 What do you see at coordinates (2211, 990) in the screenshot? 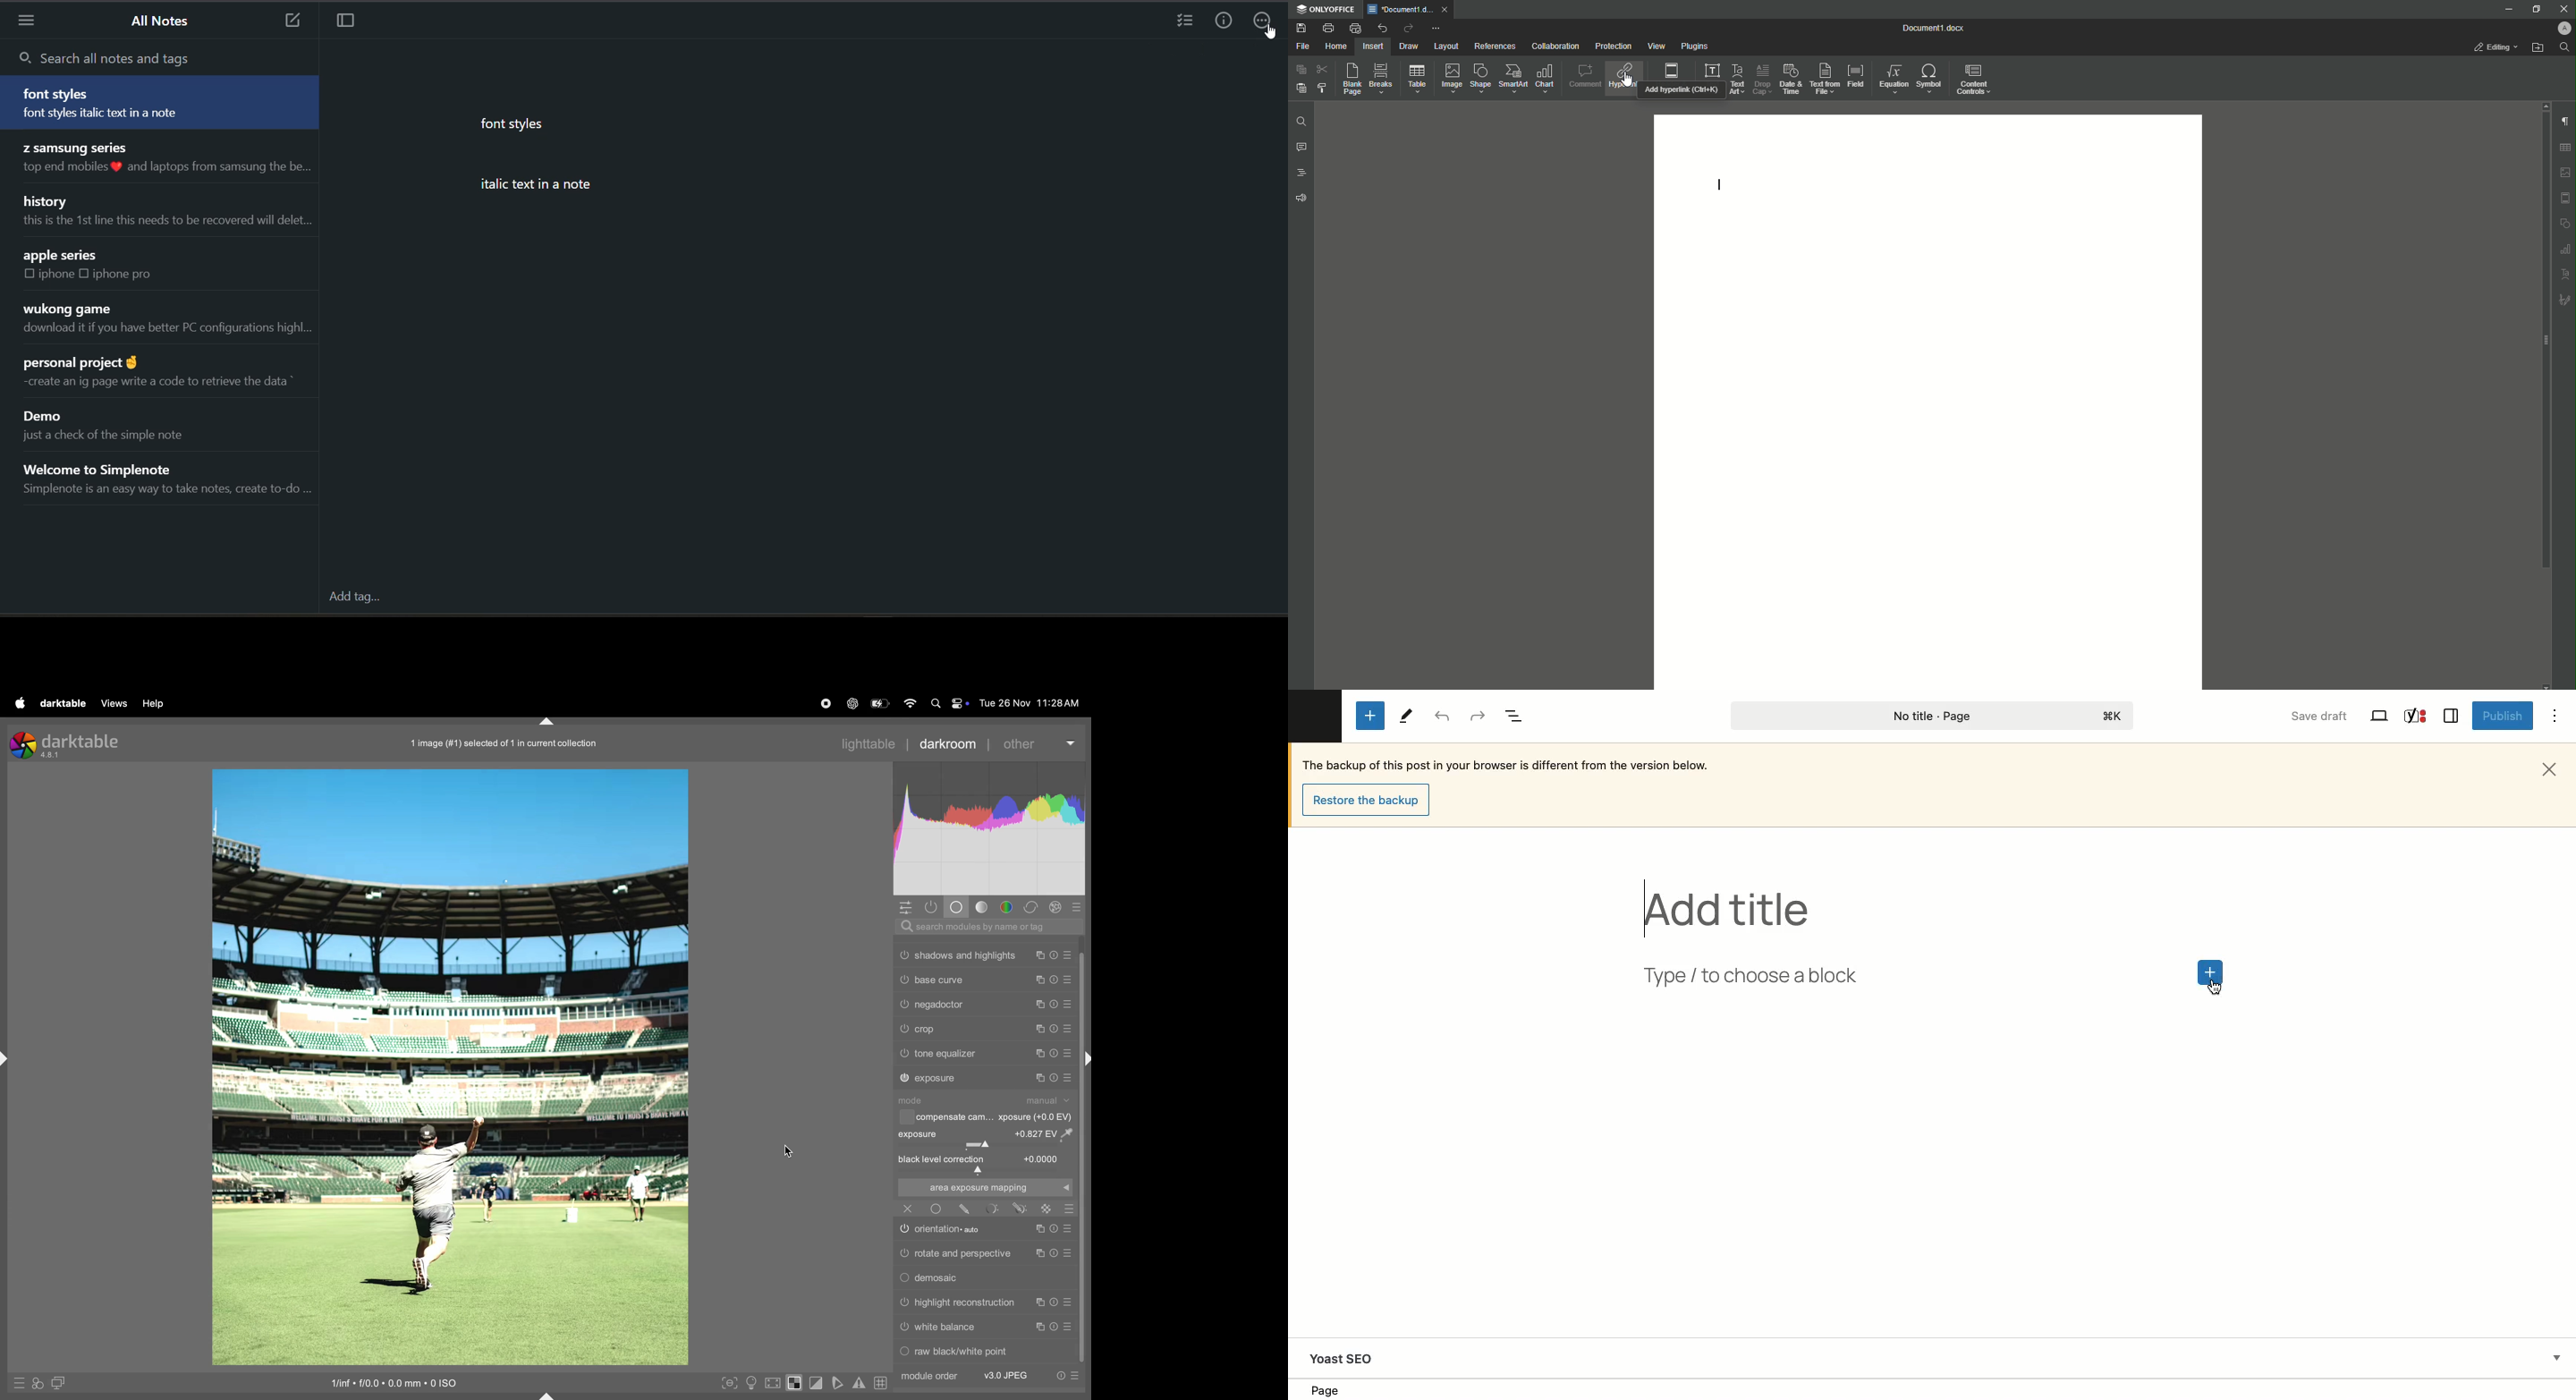
I see `Cursor` at bounding box center [2211, 990].